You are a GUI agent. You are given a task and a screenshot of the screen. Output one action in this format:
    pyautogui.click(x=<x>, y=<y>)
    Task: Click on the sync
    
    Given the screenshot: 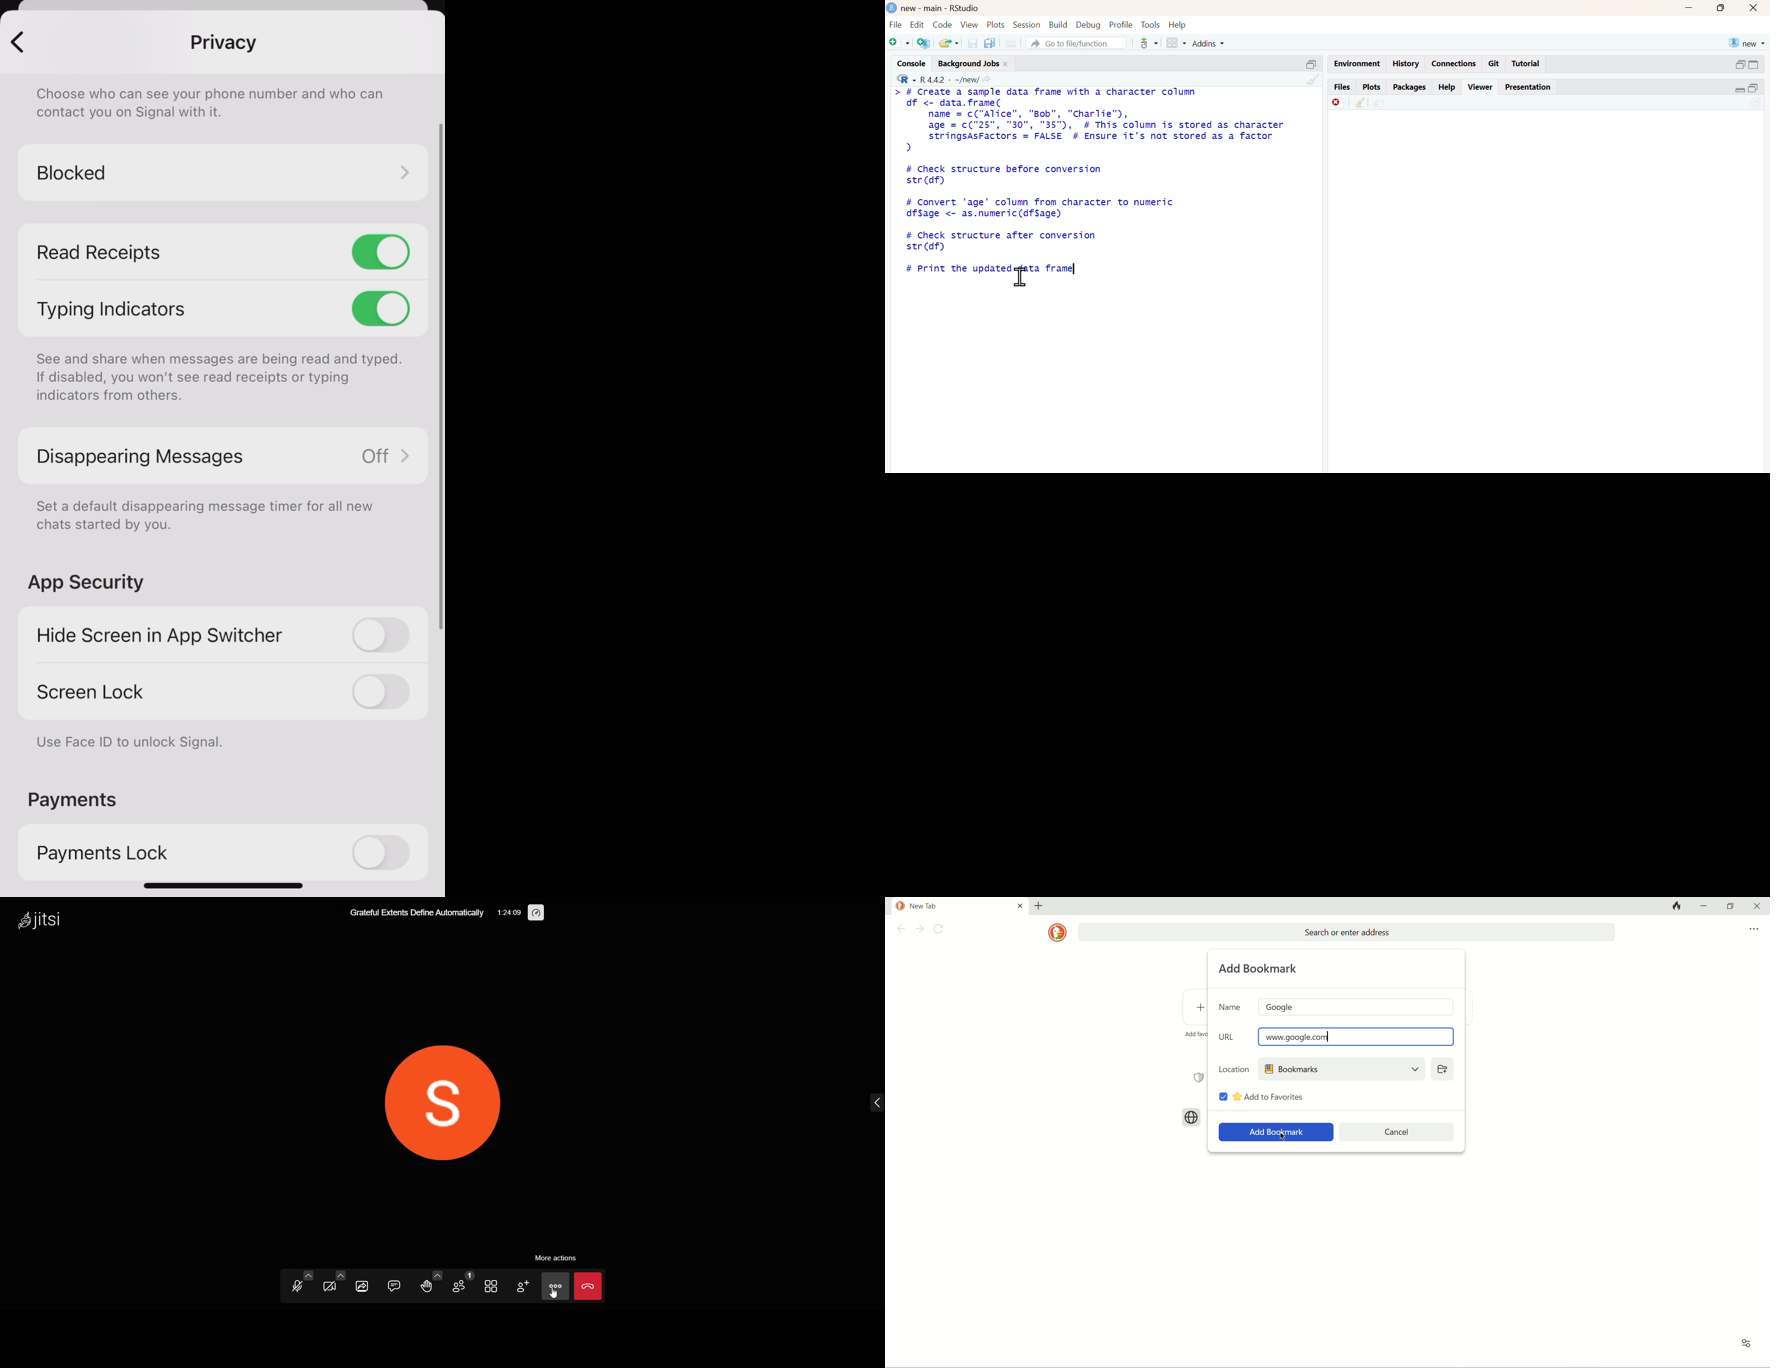 What is the action you would take?
    pyautogui.click(x=1757, y=104)
    